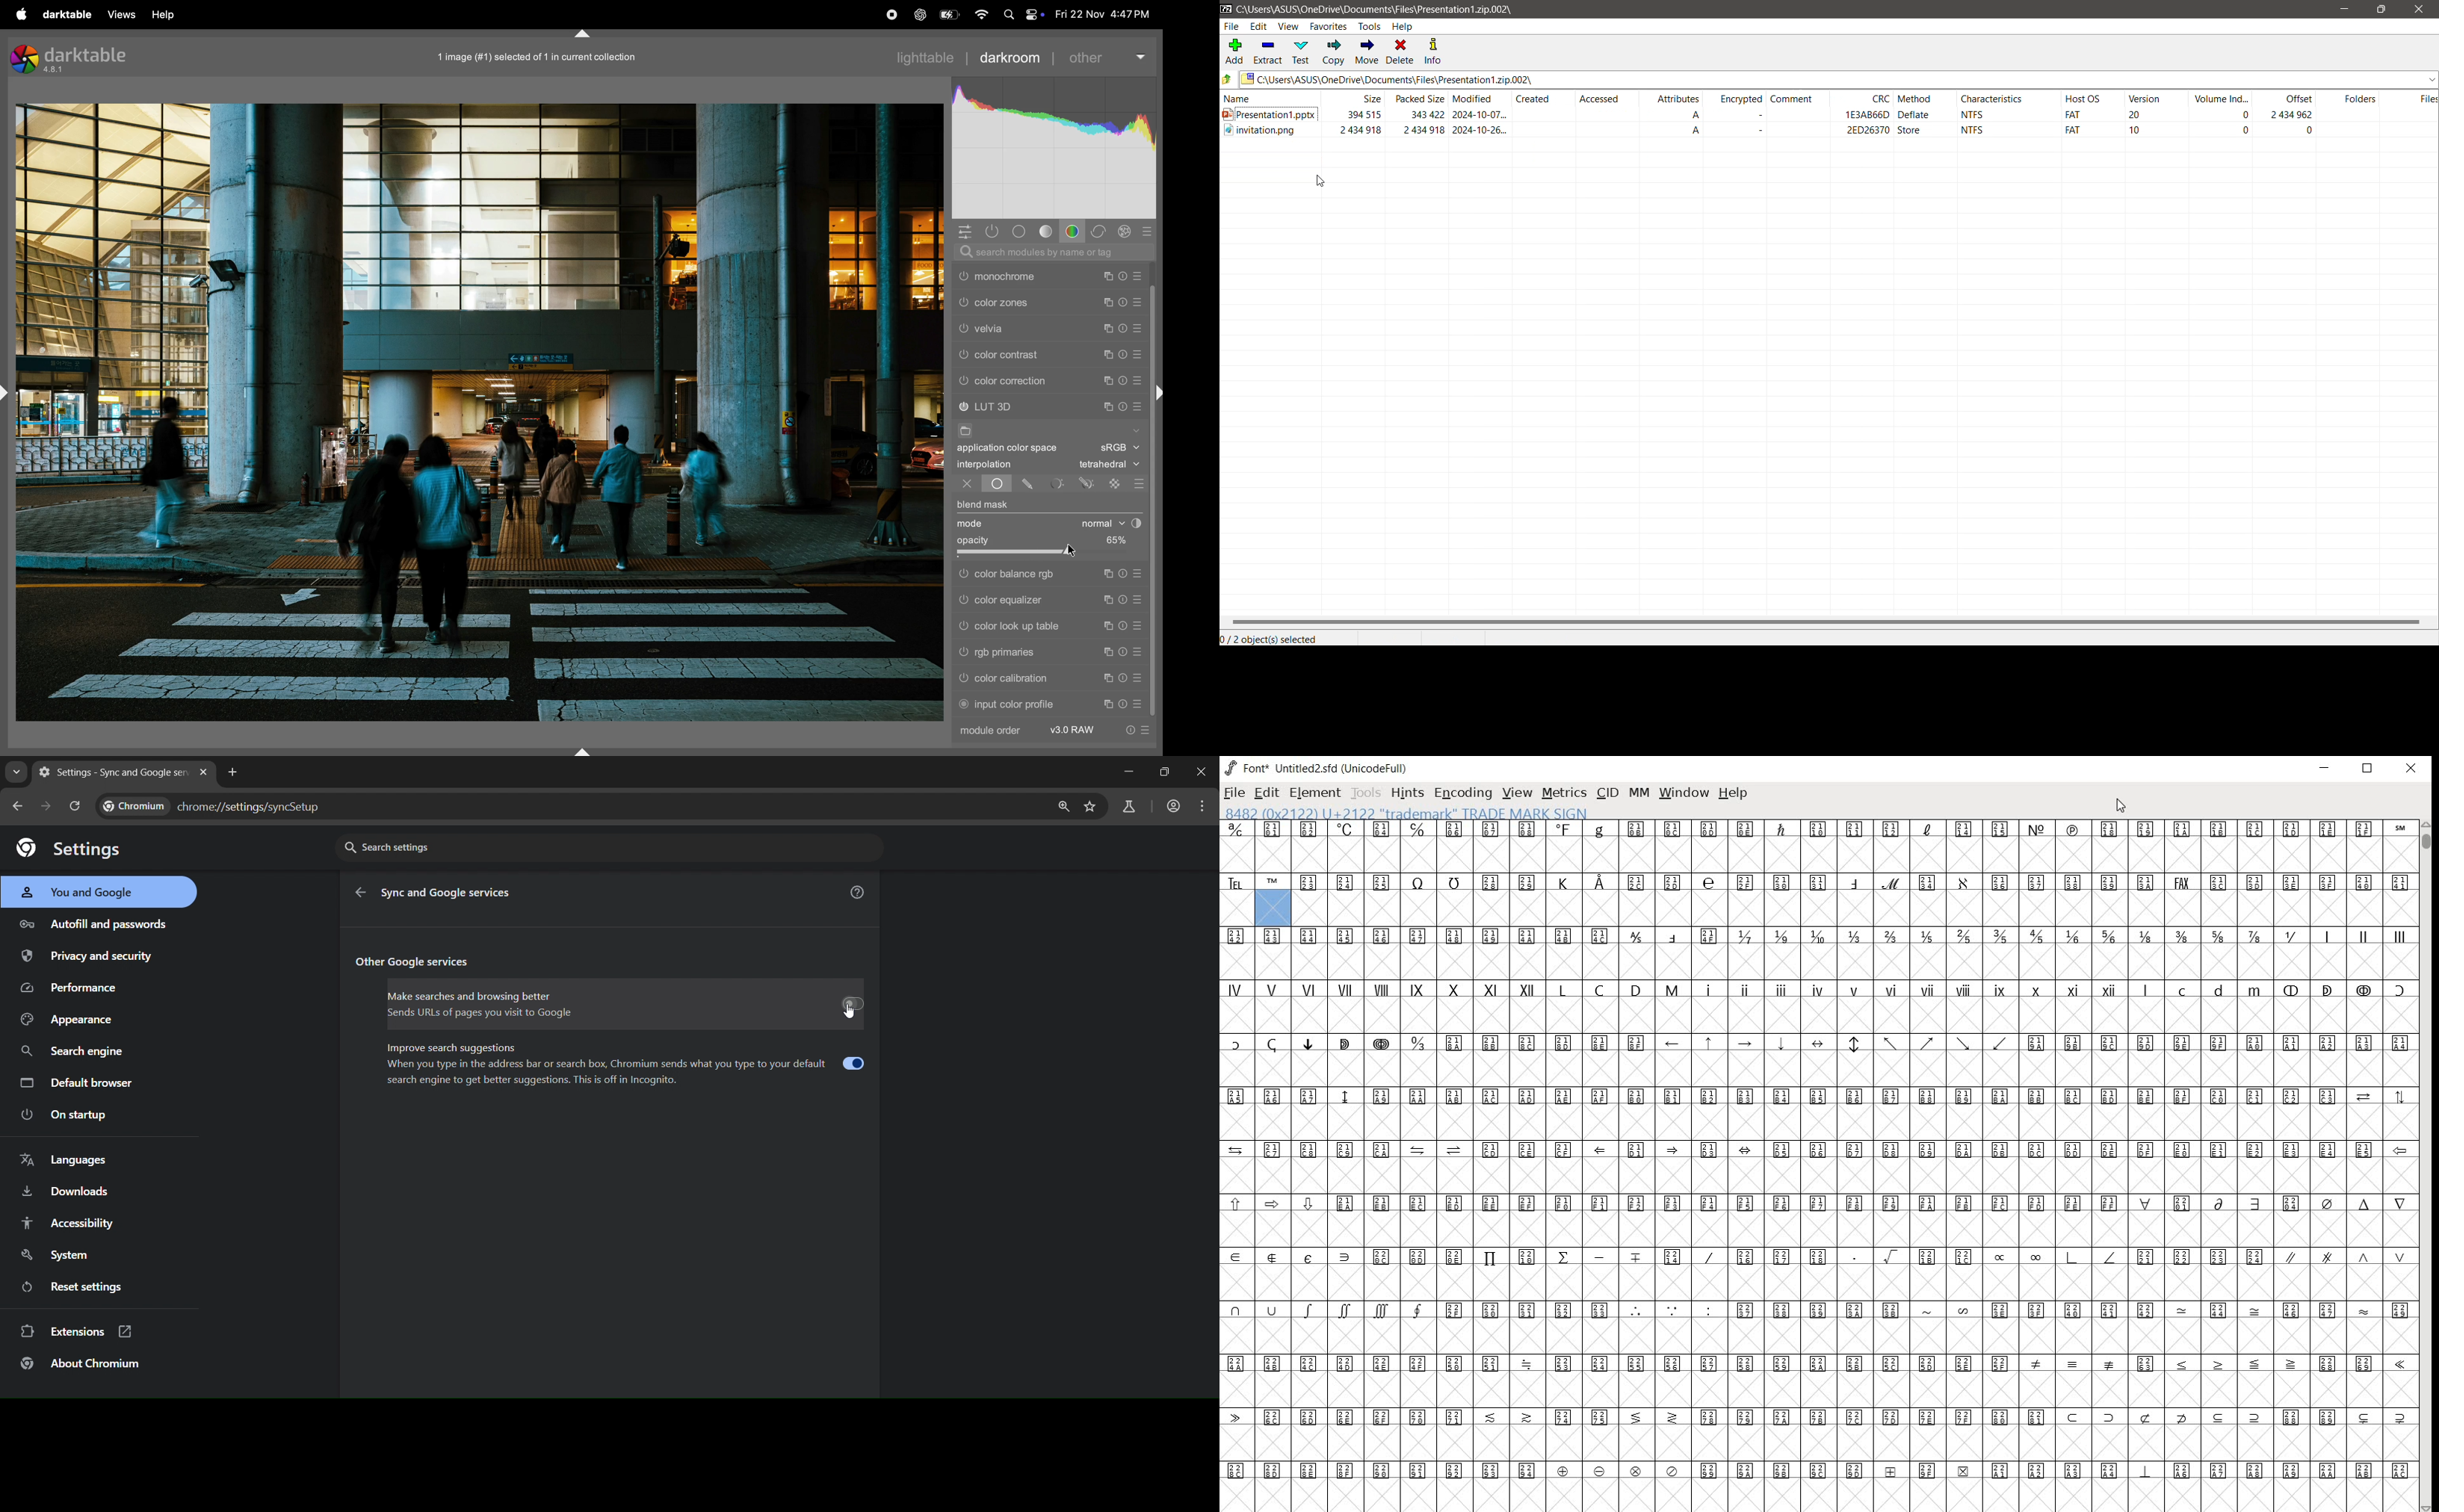 The width and height of the screenshot is (2464, 1512). Describe the element at coordinates (1815, 1282) in the screenshot. I see `symbols` at that location.